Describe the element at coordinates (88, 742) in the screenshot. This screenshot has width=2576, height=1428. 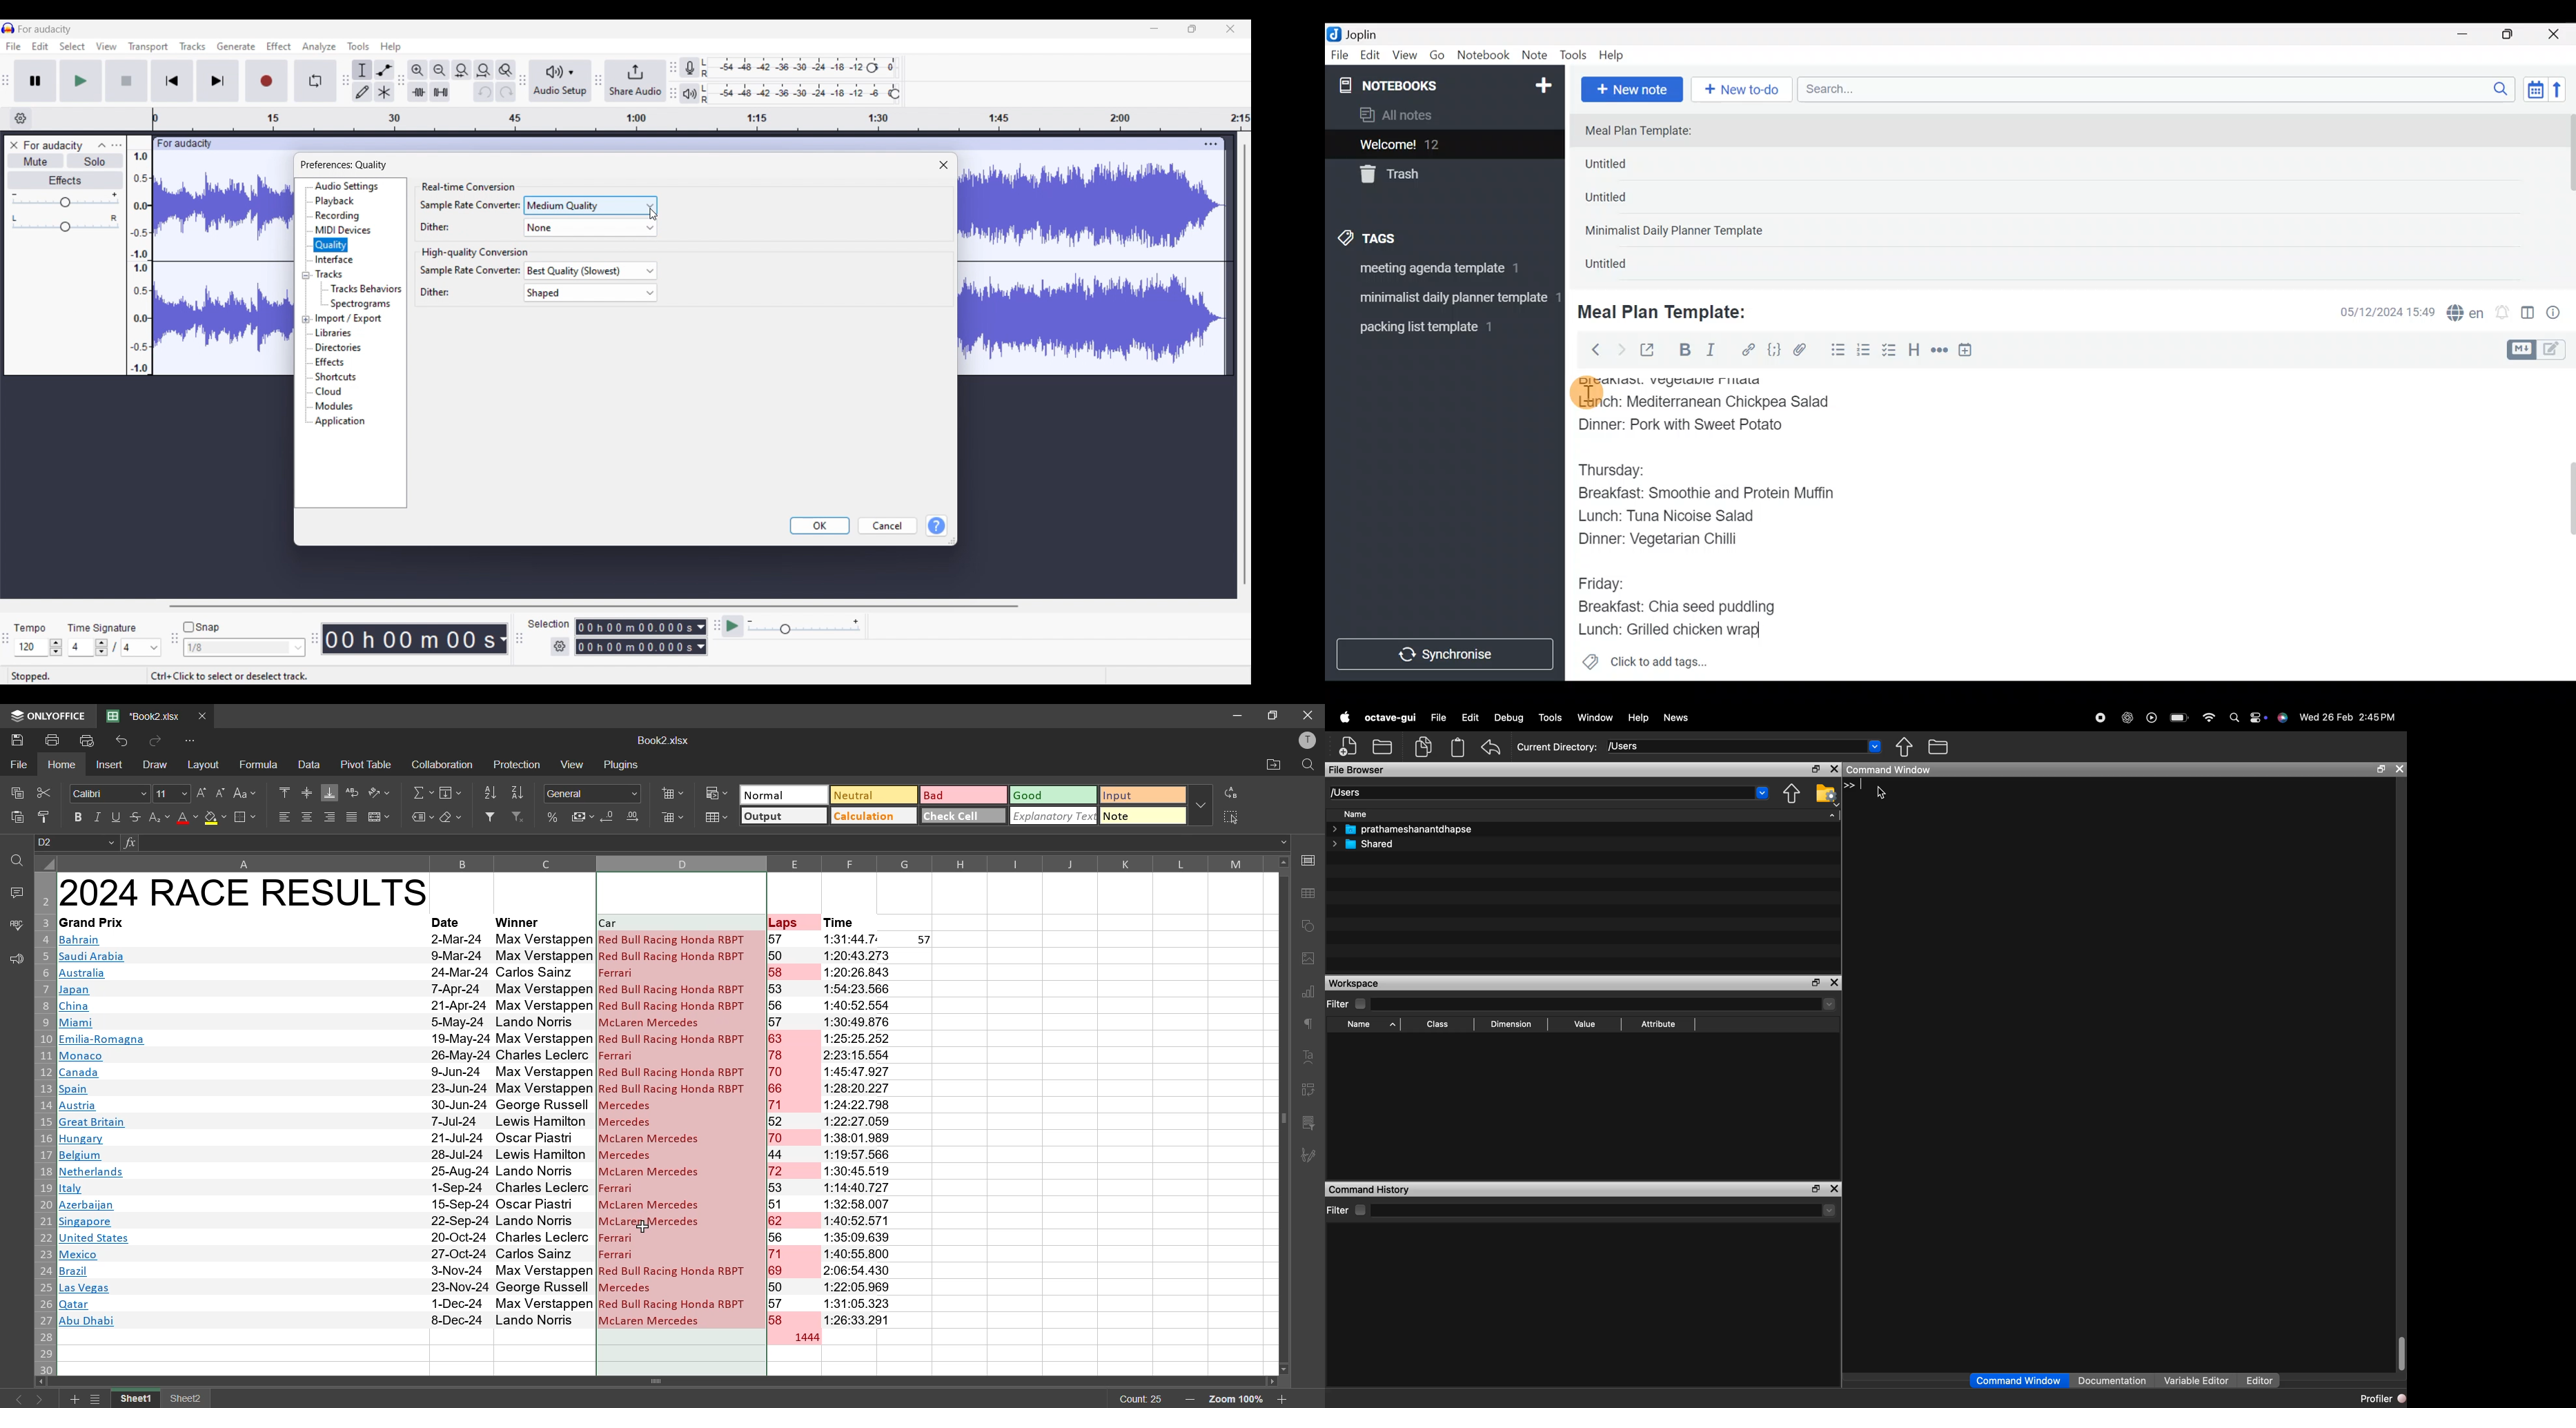
I see `quick print` at that location.